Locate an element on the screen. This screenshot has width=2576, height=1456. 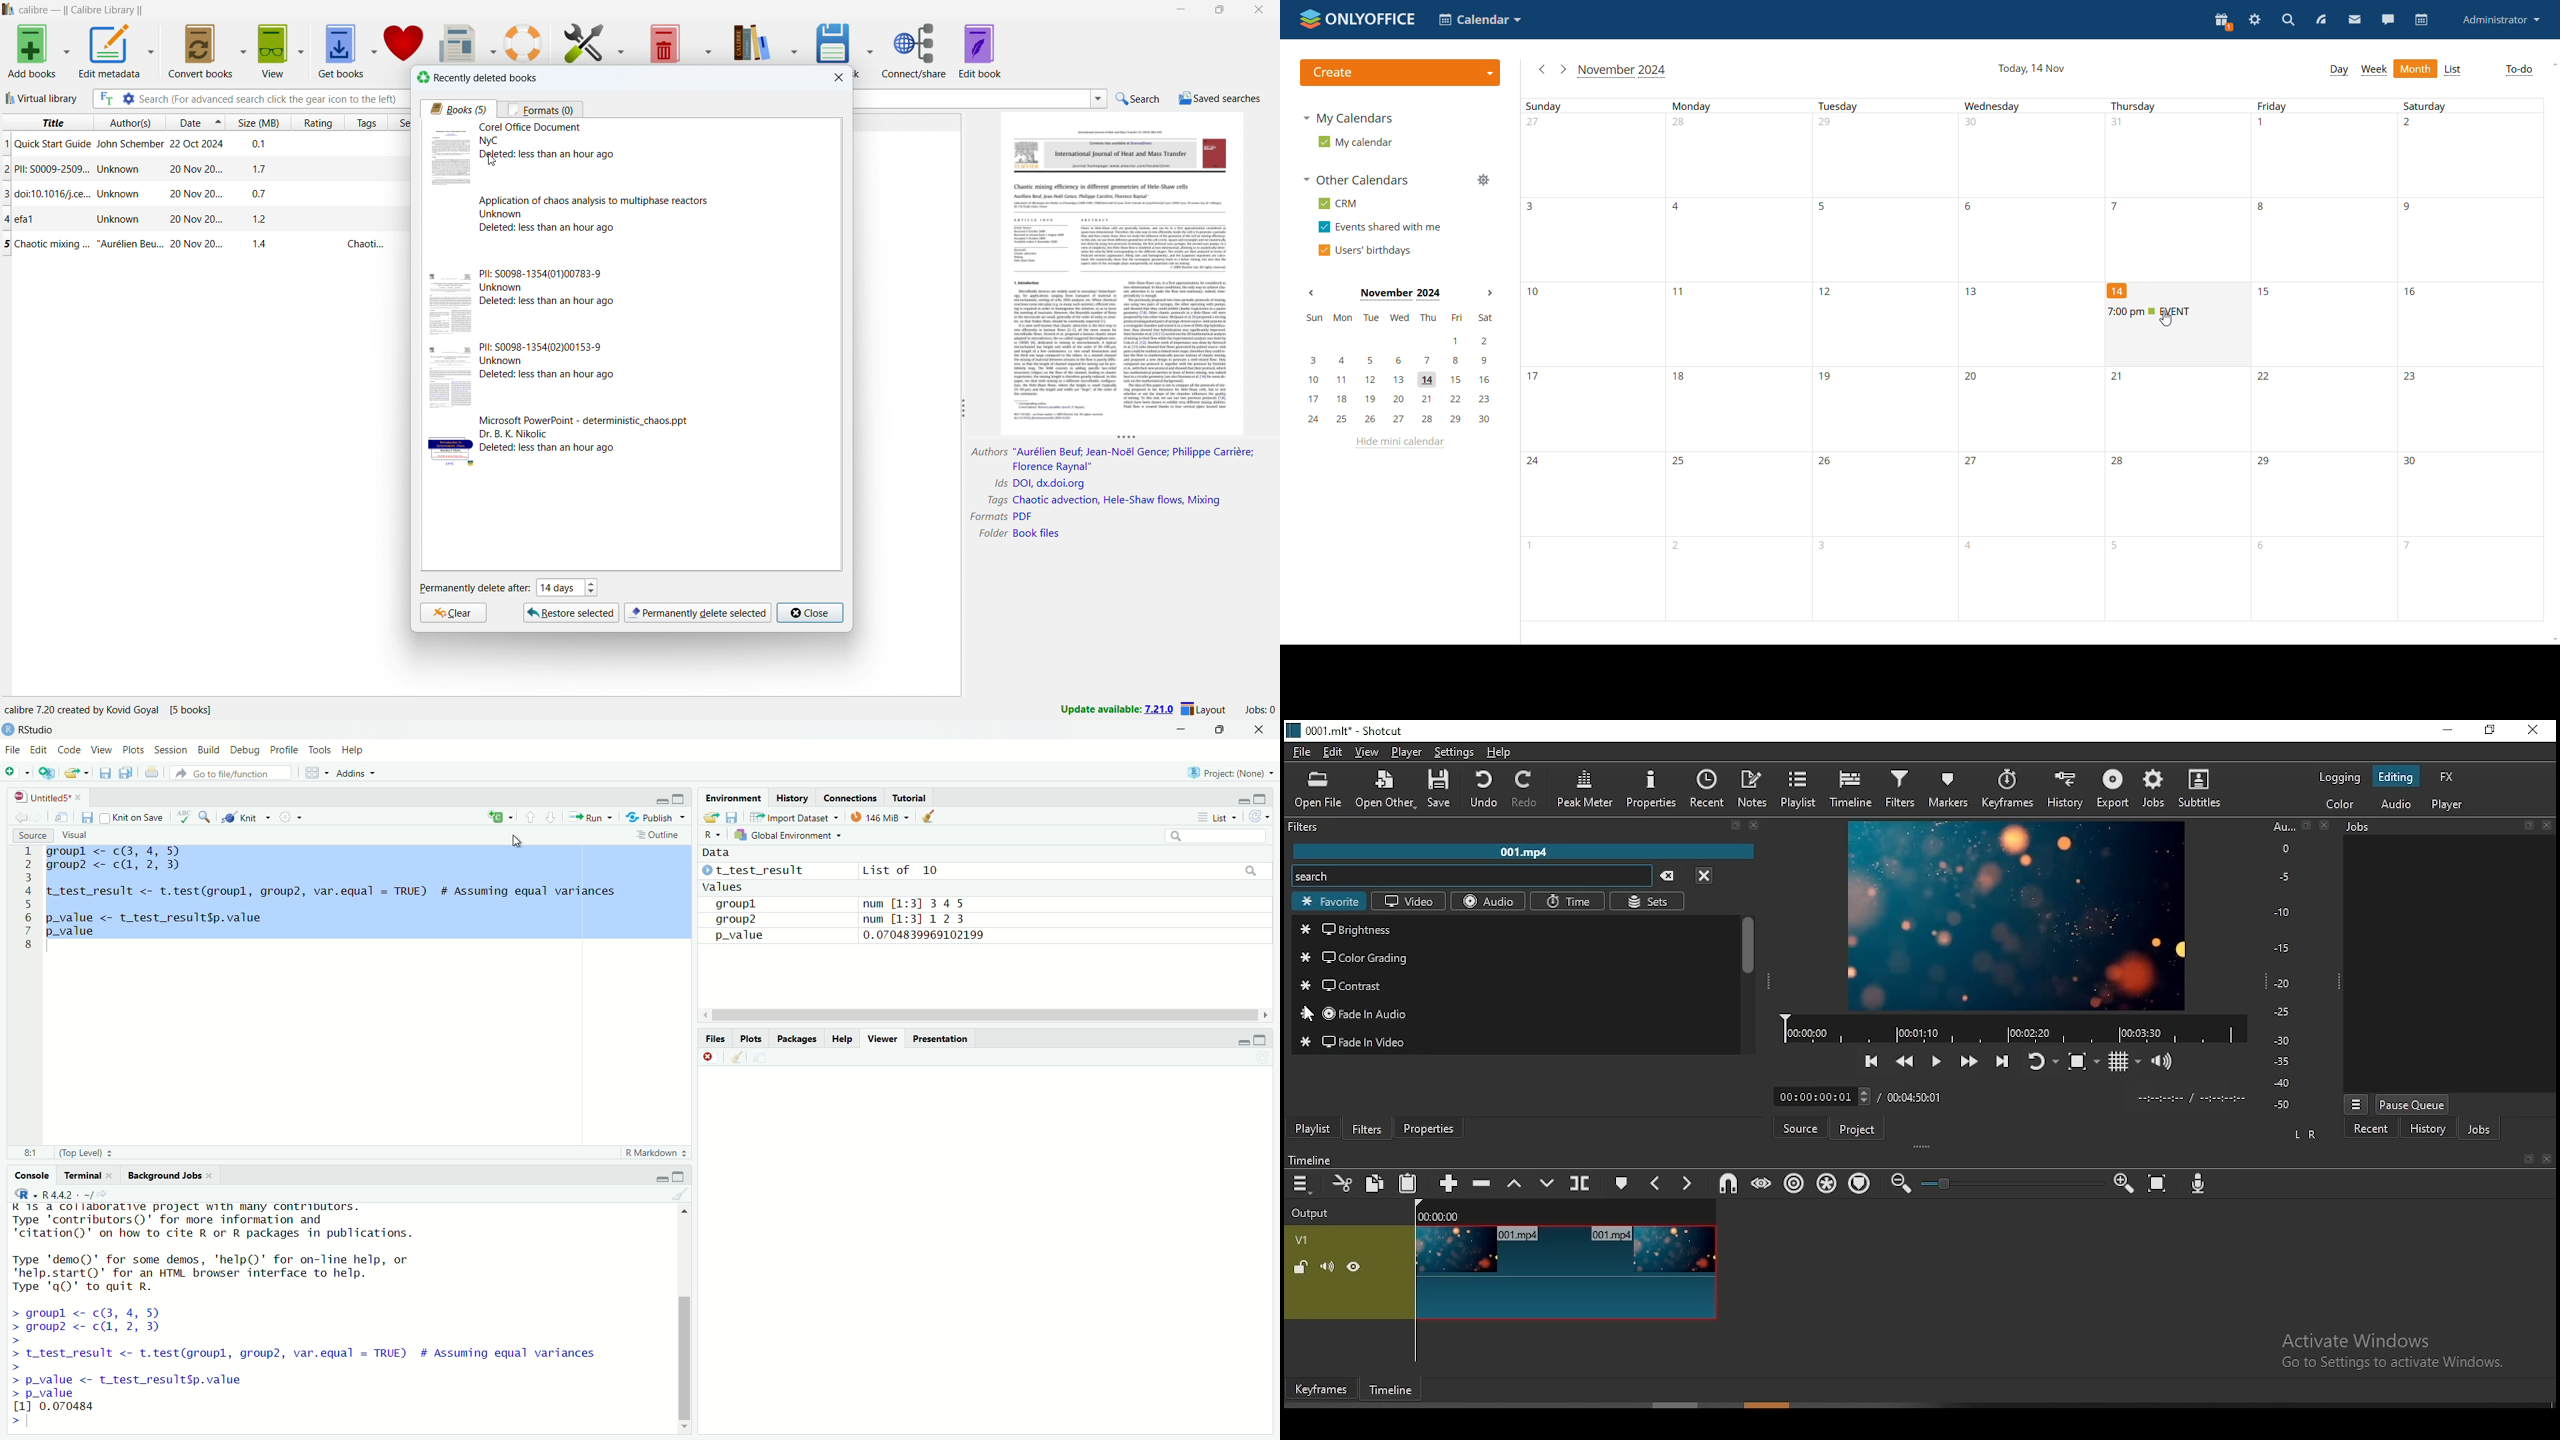
go to previous section is located at coordinates (530, 816).